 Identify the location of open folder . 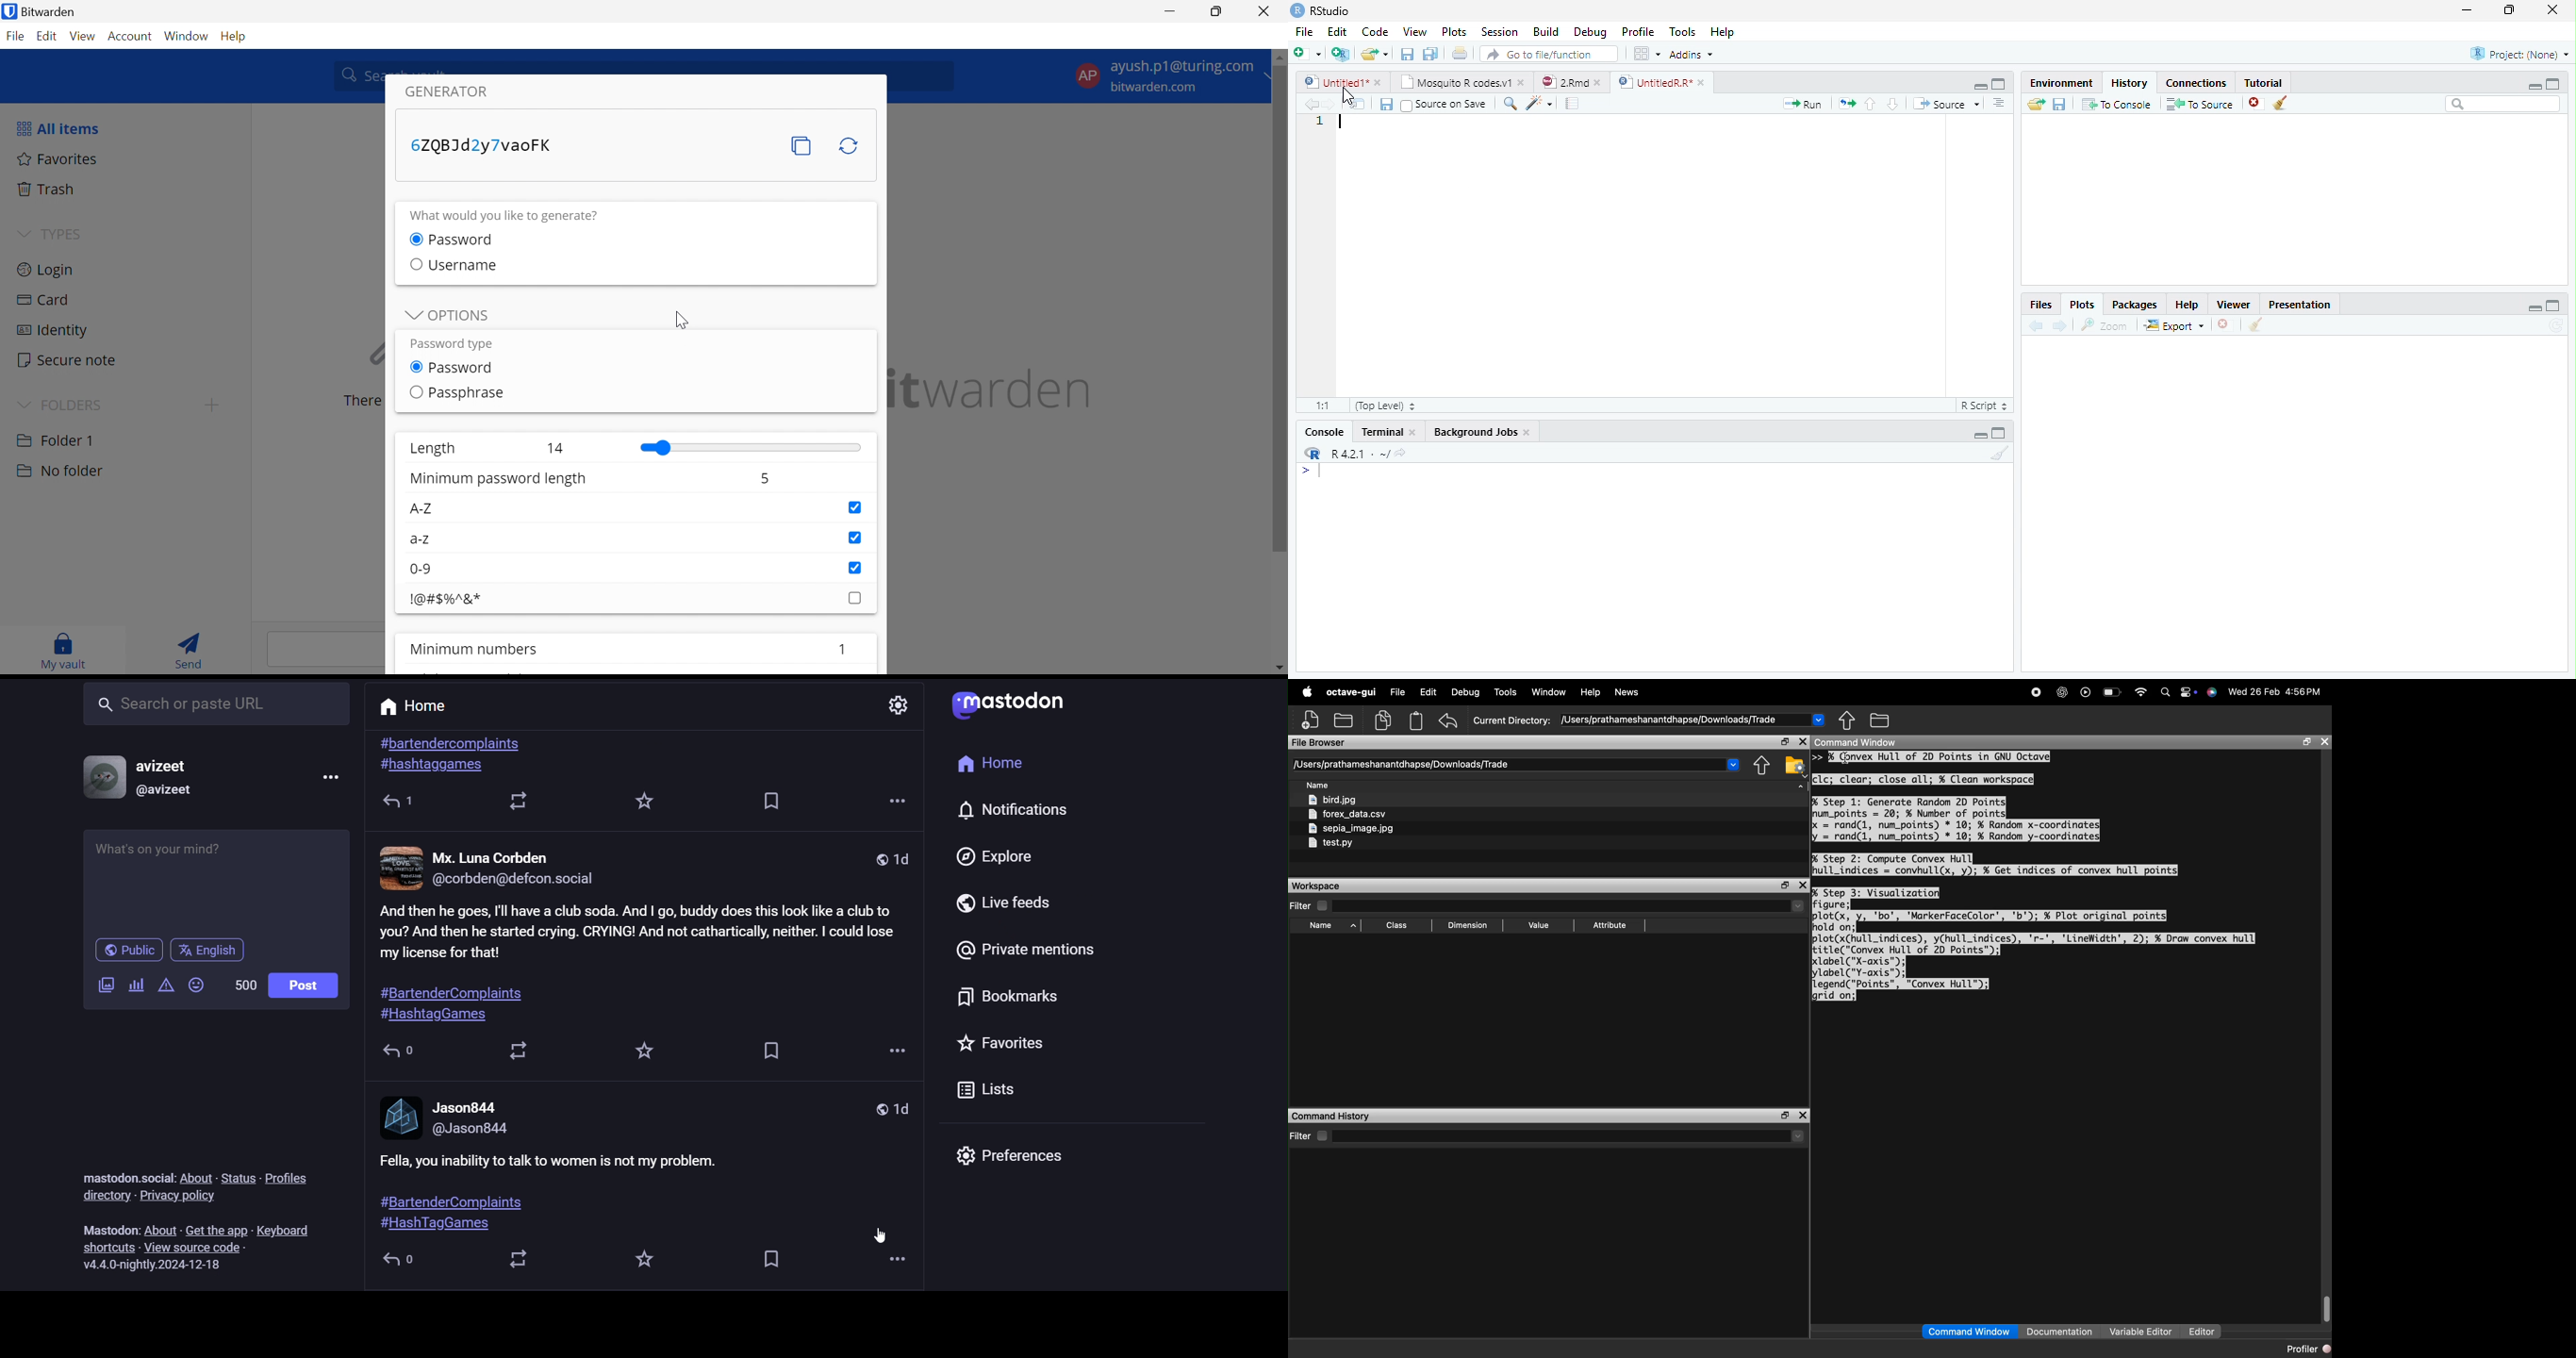
(1344, 721).